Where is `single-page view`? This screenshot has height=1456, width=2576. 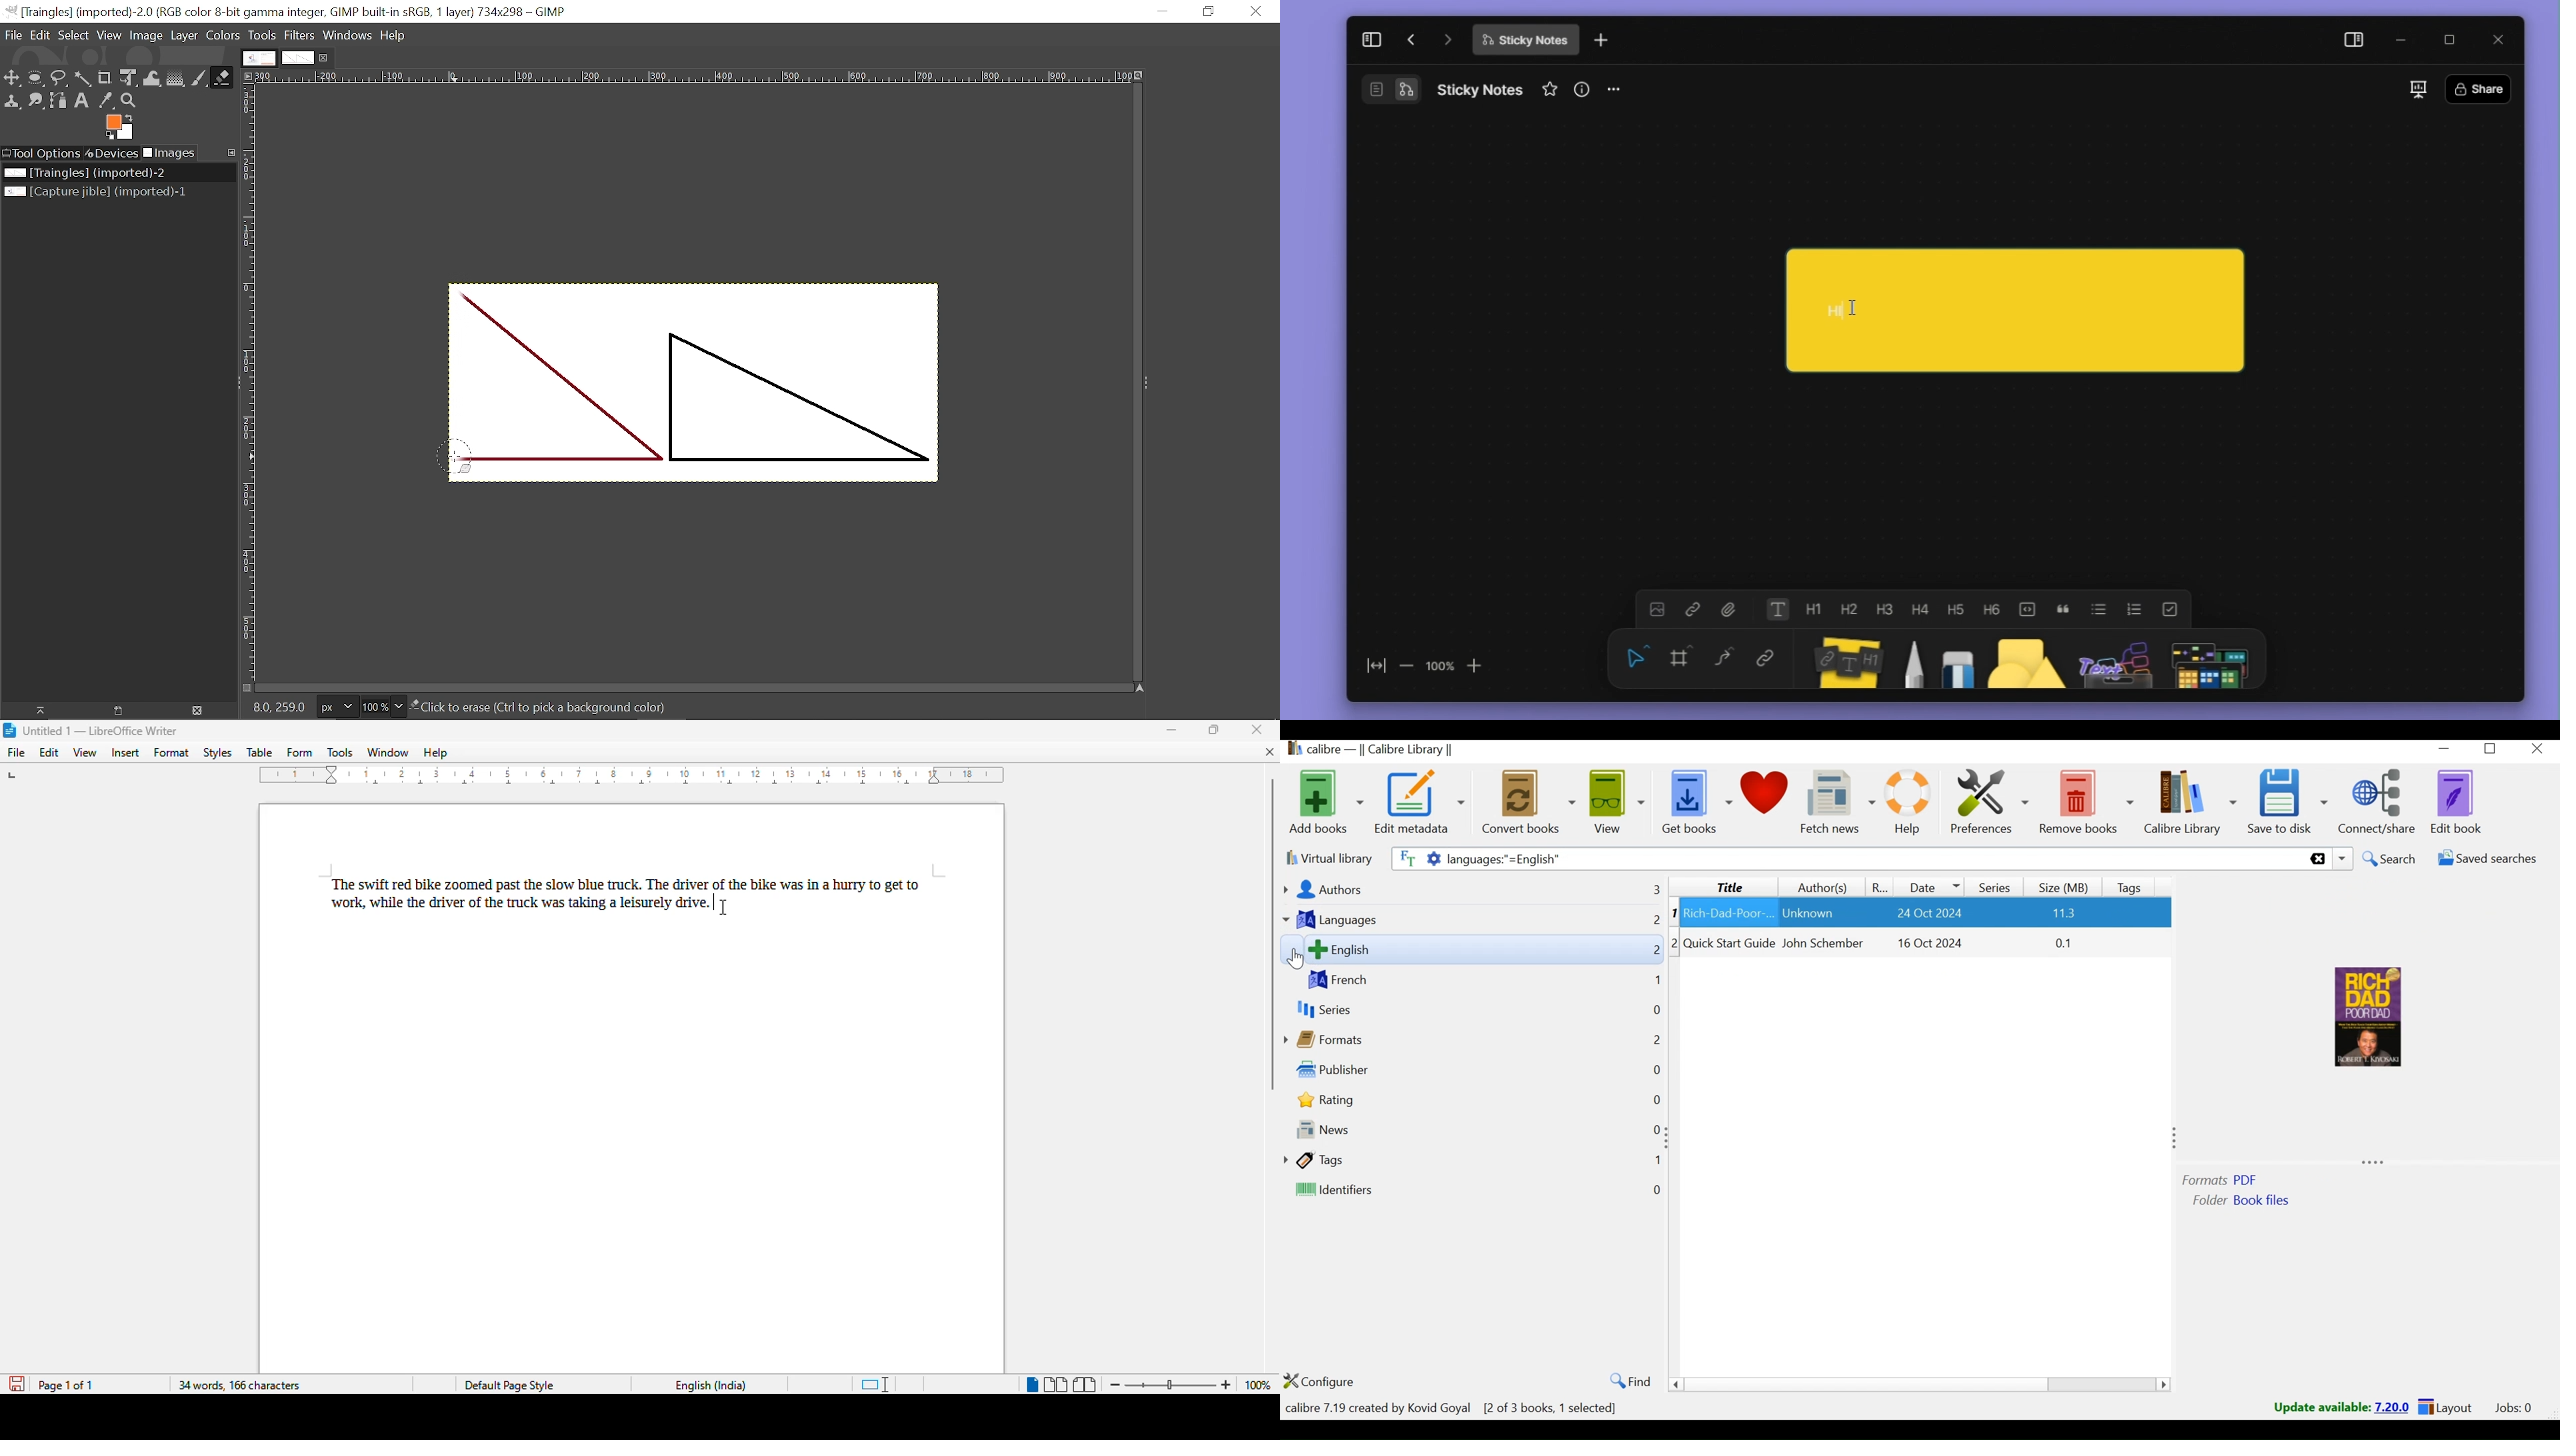 single-page view is located at coordinates (1032, 1385).